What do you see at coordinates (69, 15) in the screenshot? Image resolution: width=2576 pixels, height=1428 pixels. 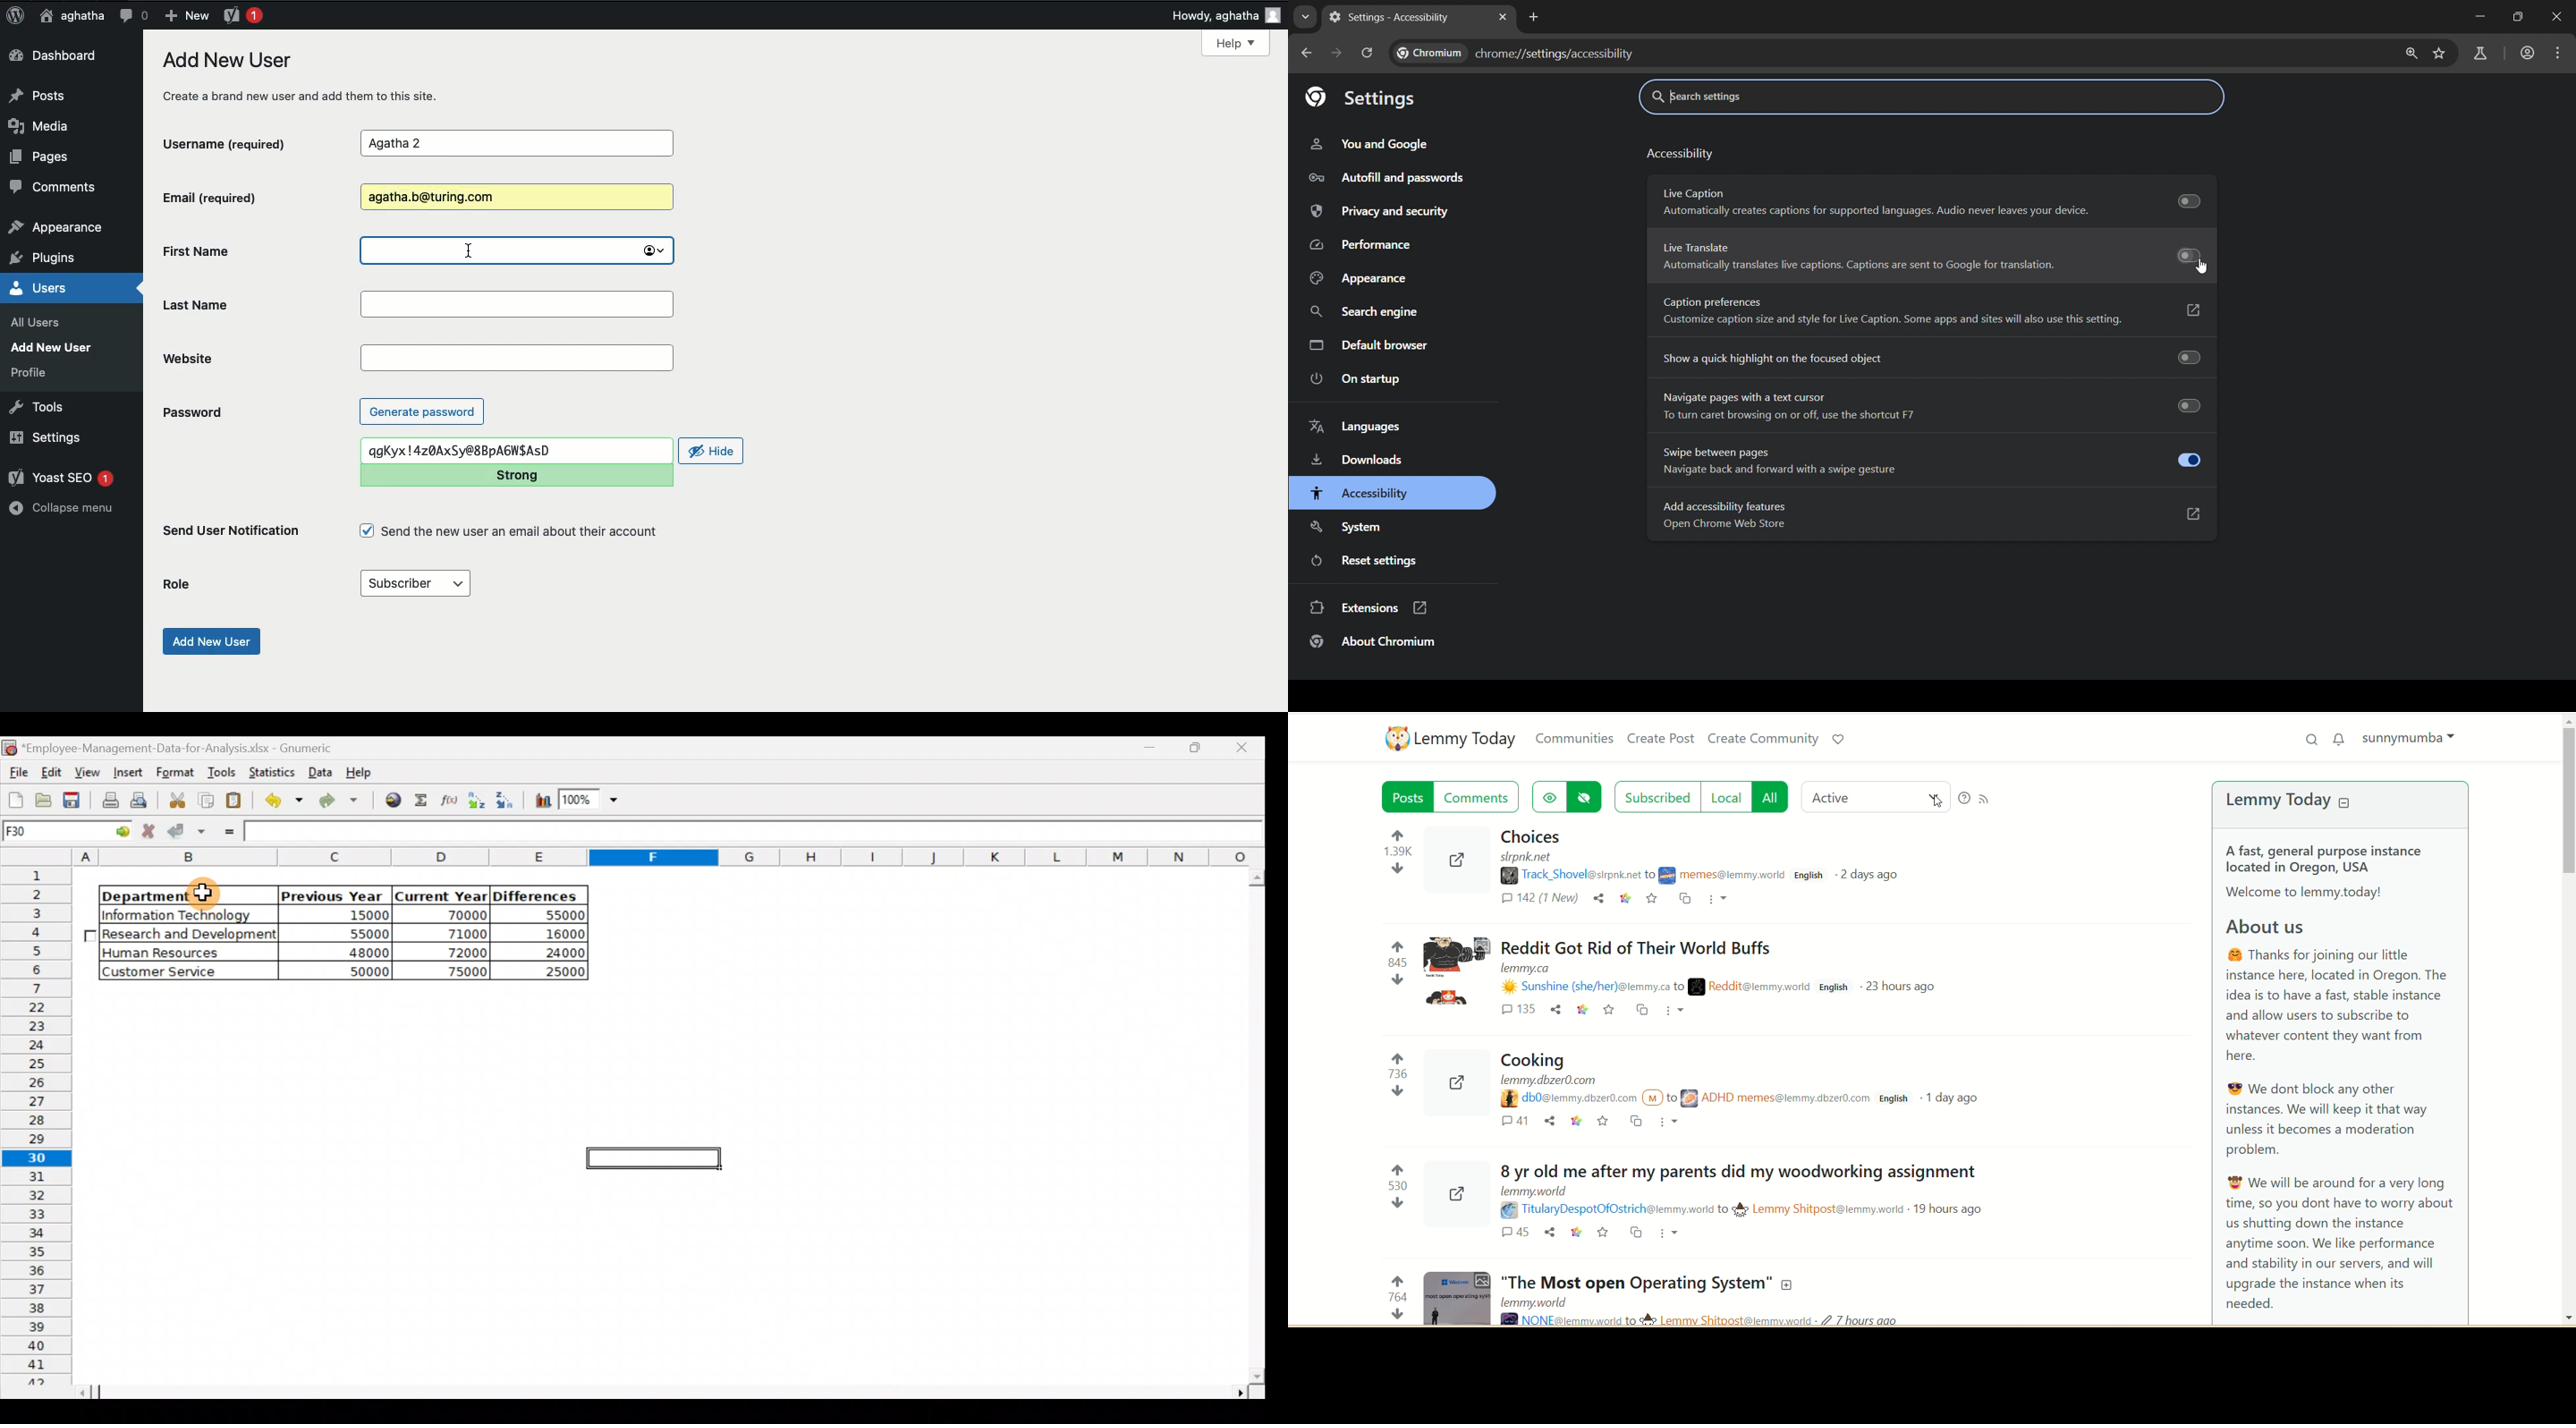 I see `aghatha` at bounding box center [69, 15].